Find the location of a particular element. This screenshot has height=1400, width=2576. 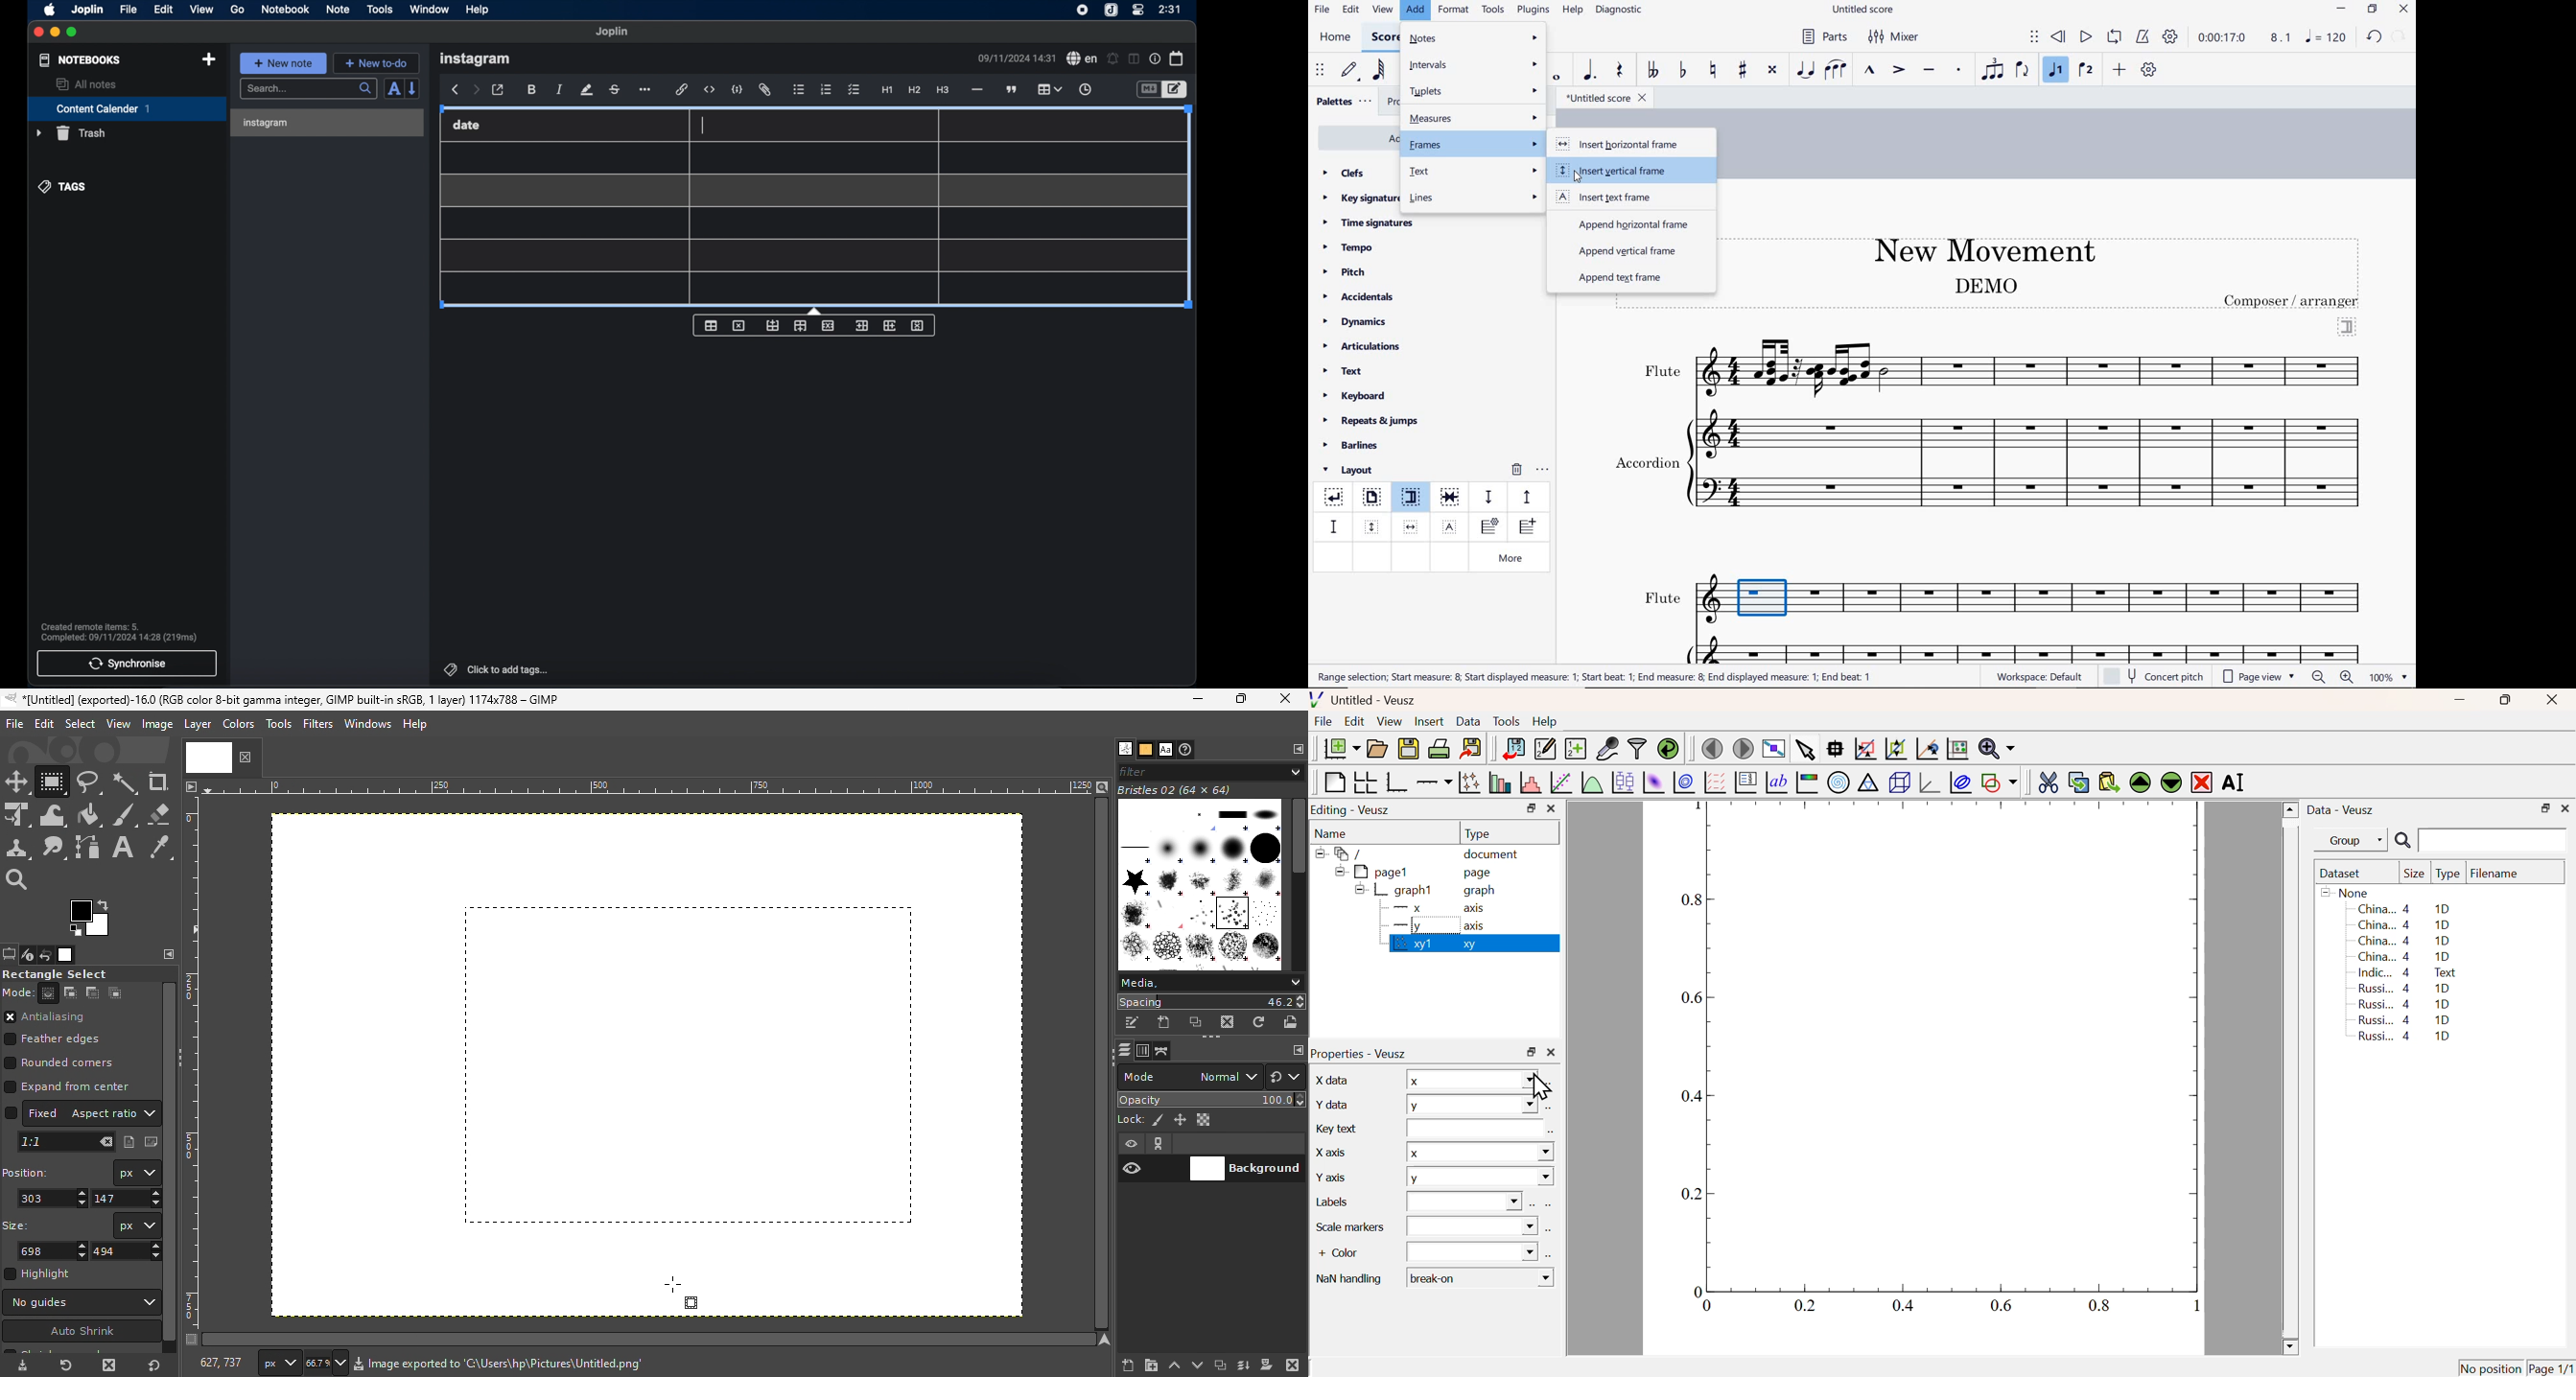

strikethrough is located at coordinates (614, 91).